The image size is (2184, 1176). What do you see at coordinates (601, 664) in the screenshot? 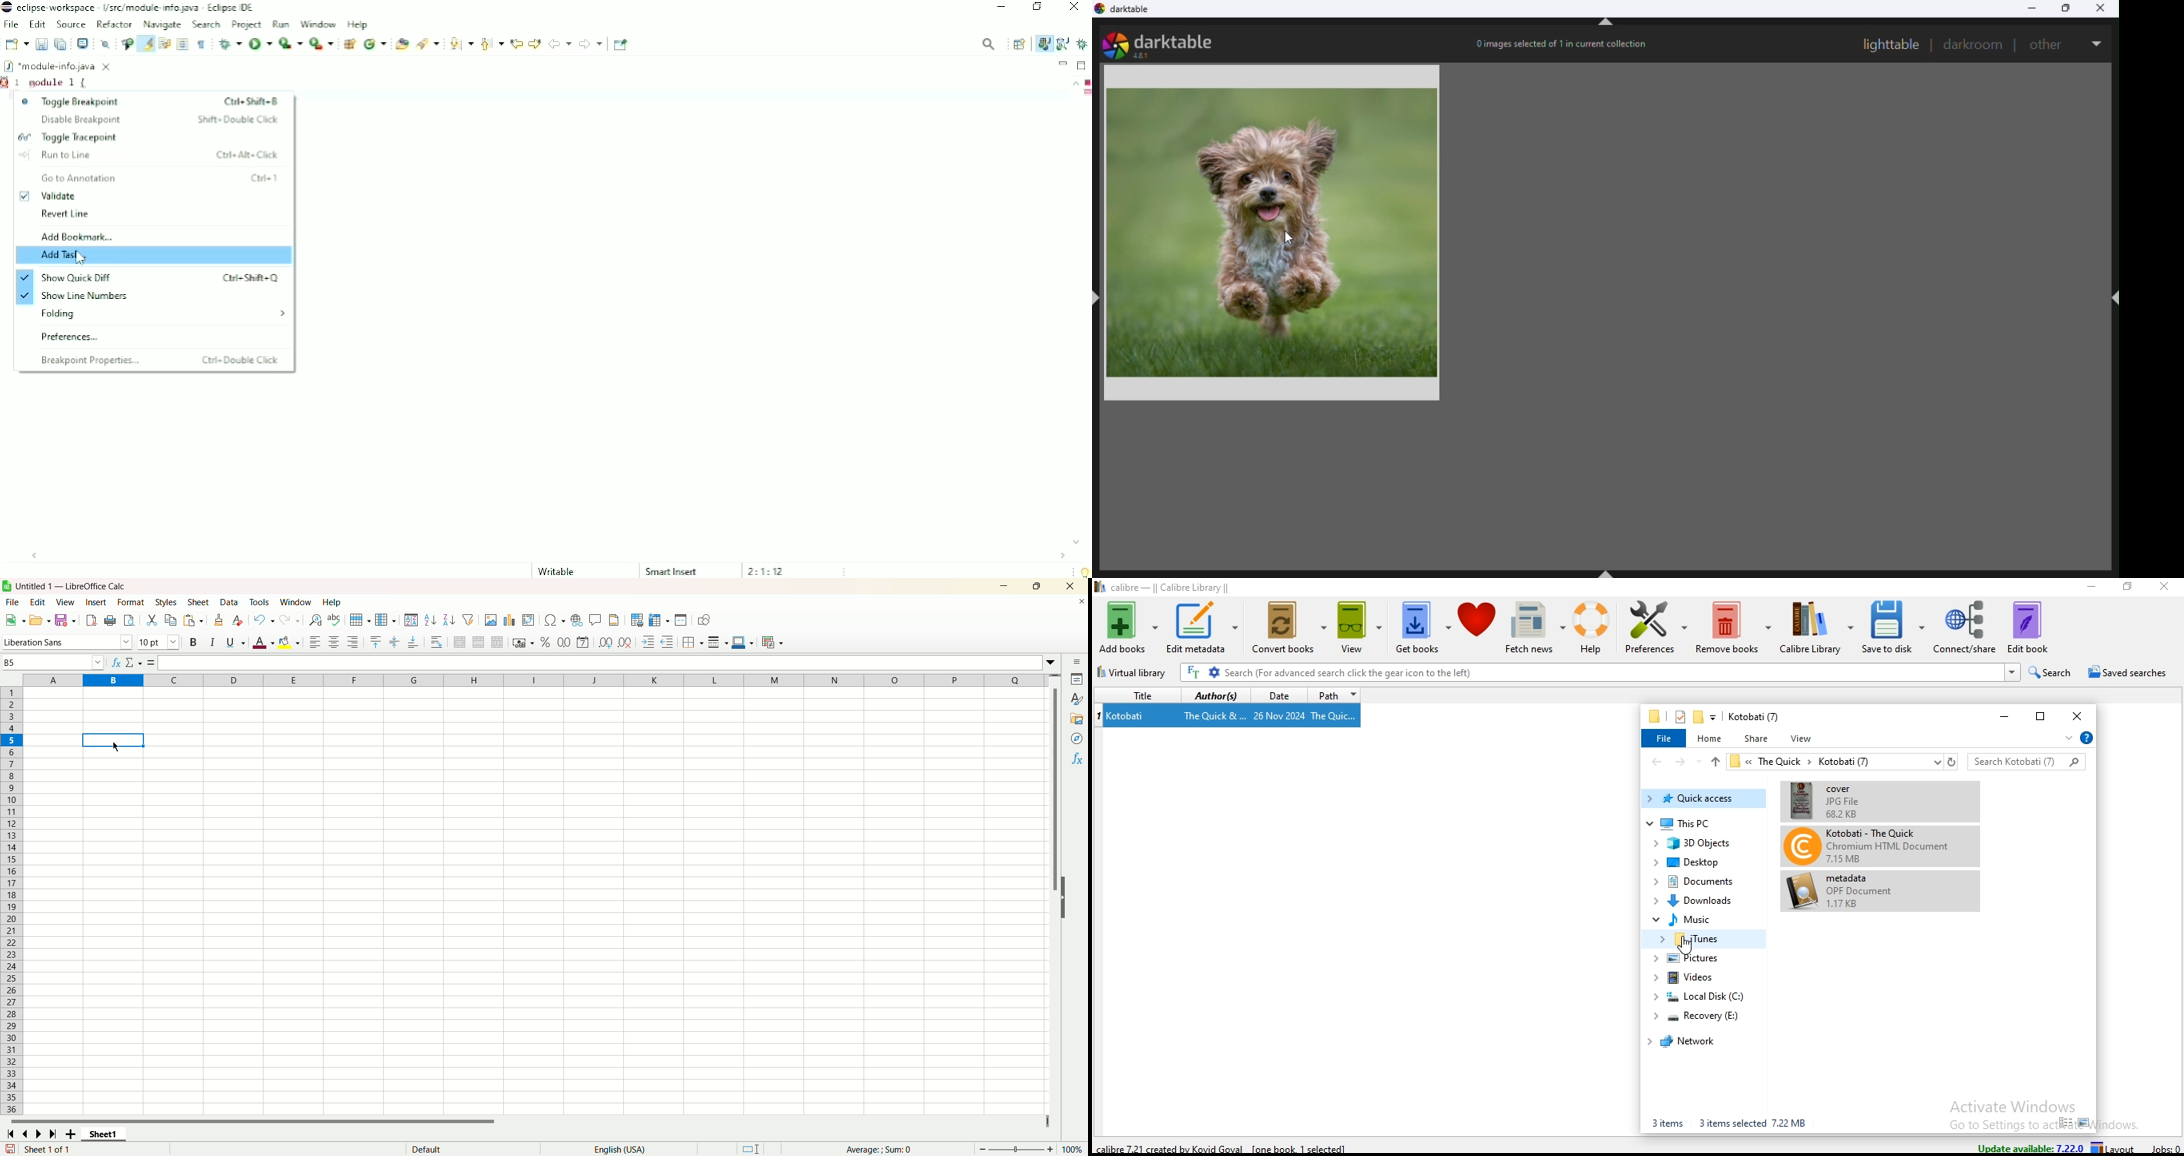
I see `formula bar` at bounding box center [601, 664].